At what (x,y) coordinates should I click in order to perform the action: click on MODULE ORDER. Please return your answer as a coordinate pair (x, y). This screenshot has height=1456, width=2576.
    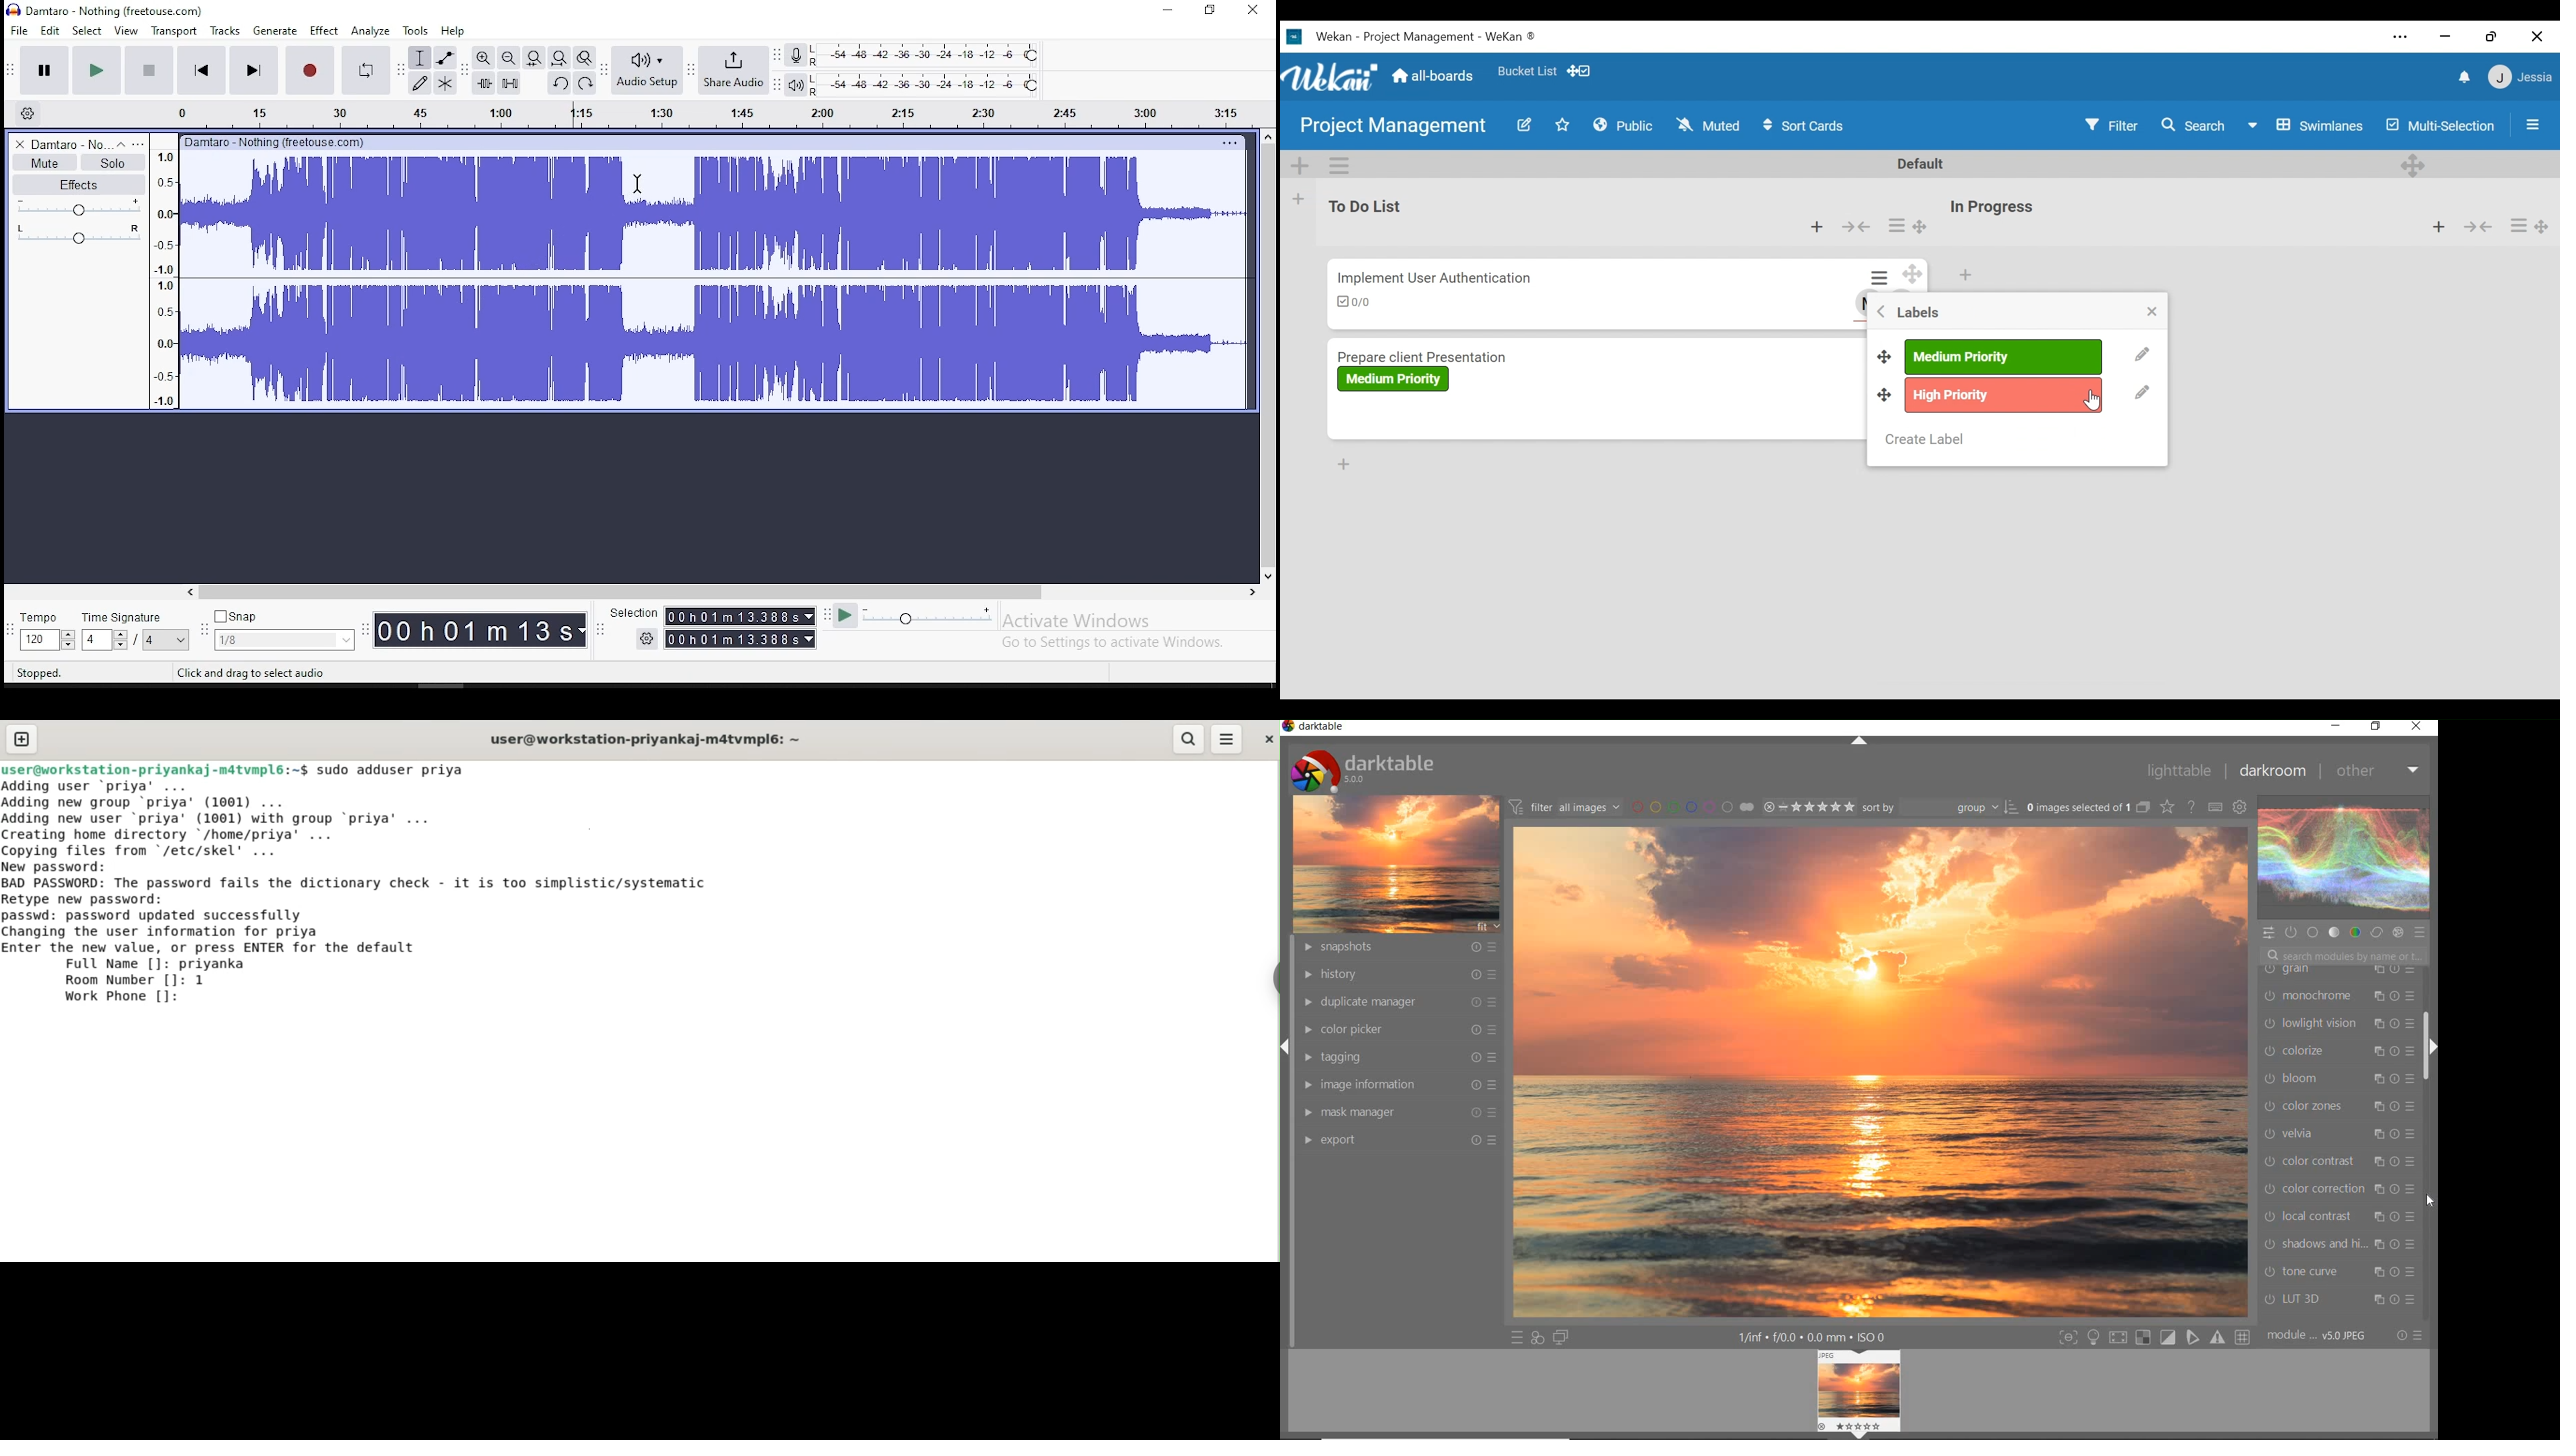
    Looking at the image, I should click on (2319, 1336).